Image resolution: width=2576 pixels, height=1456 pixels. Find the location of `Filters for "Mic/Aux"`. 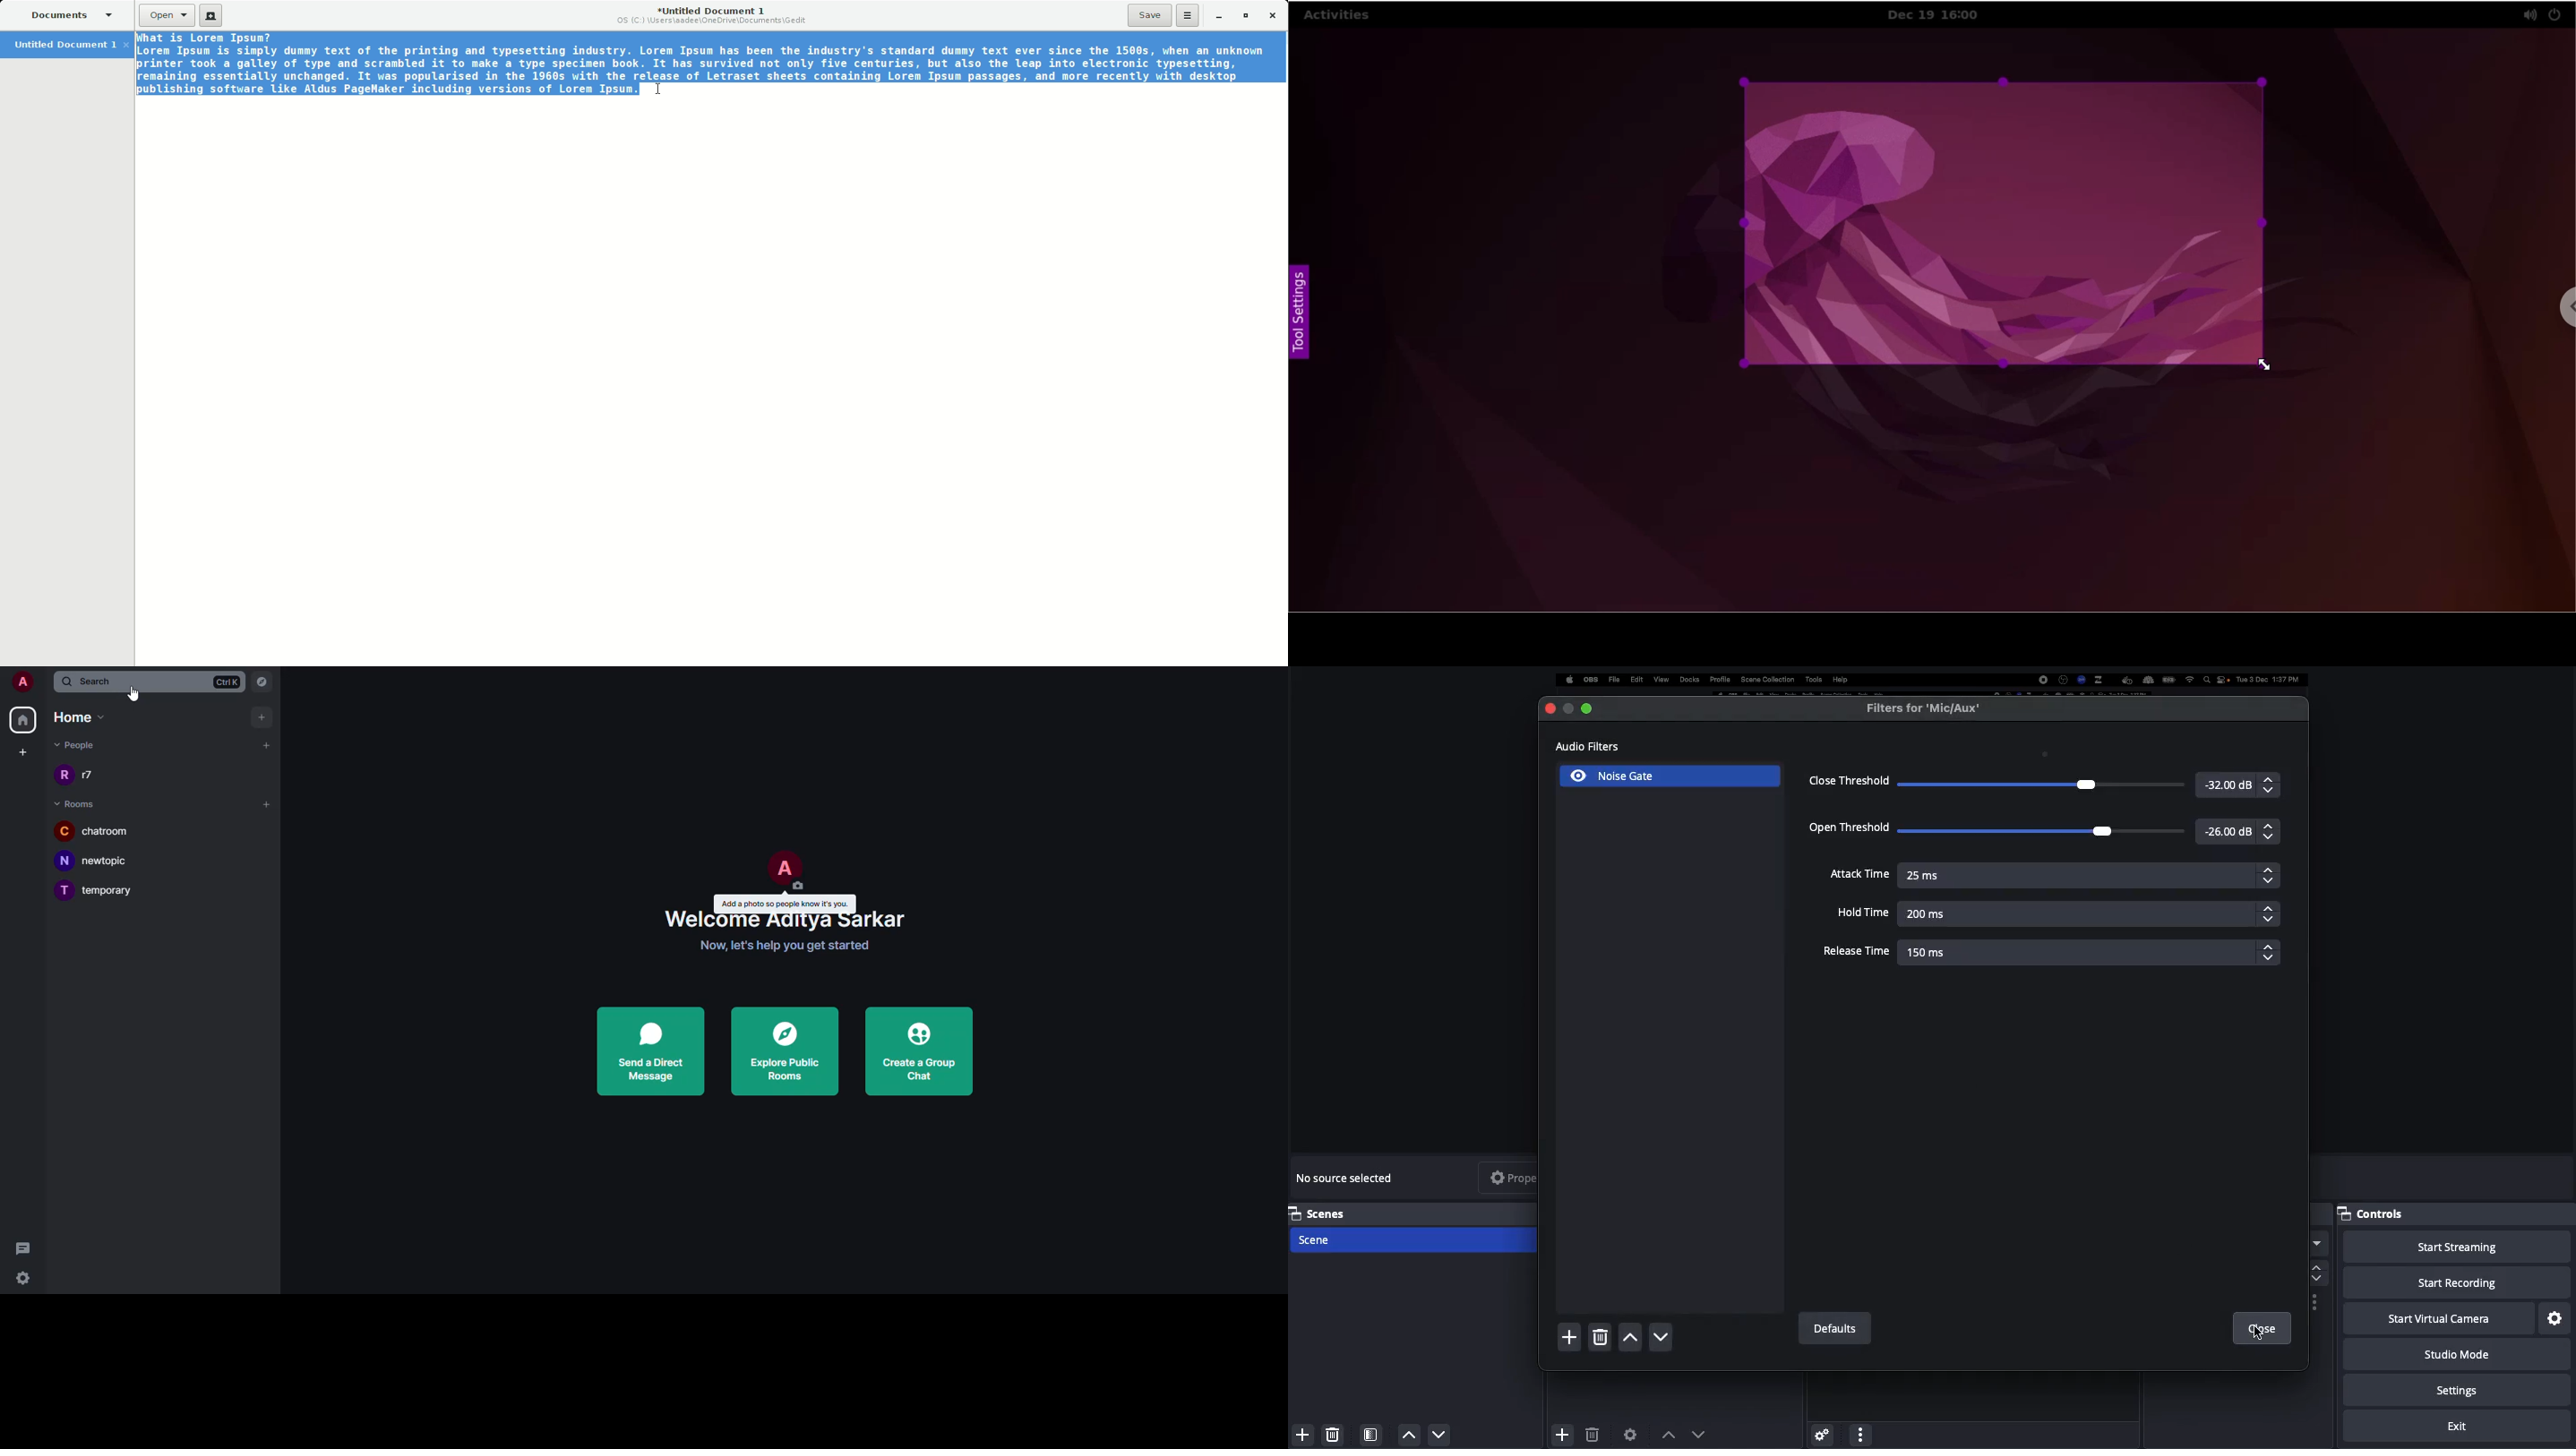

Filters for "Mic/Aux" is located at coordinates (1924, 708).